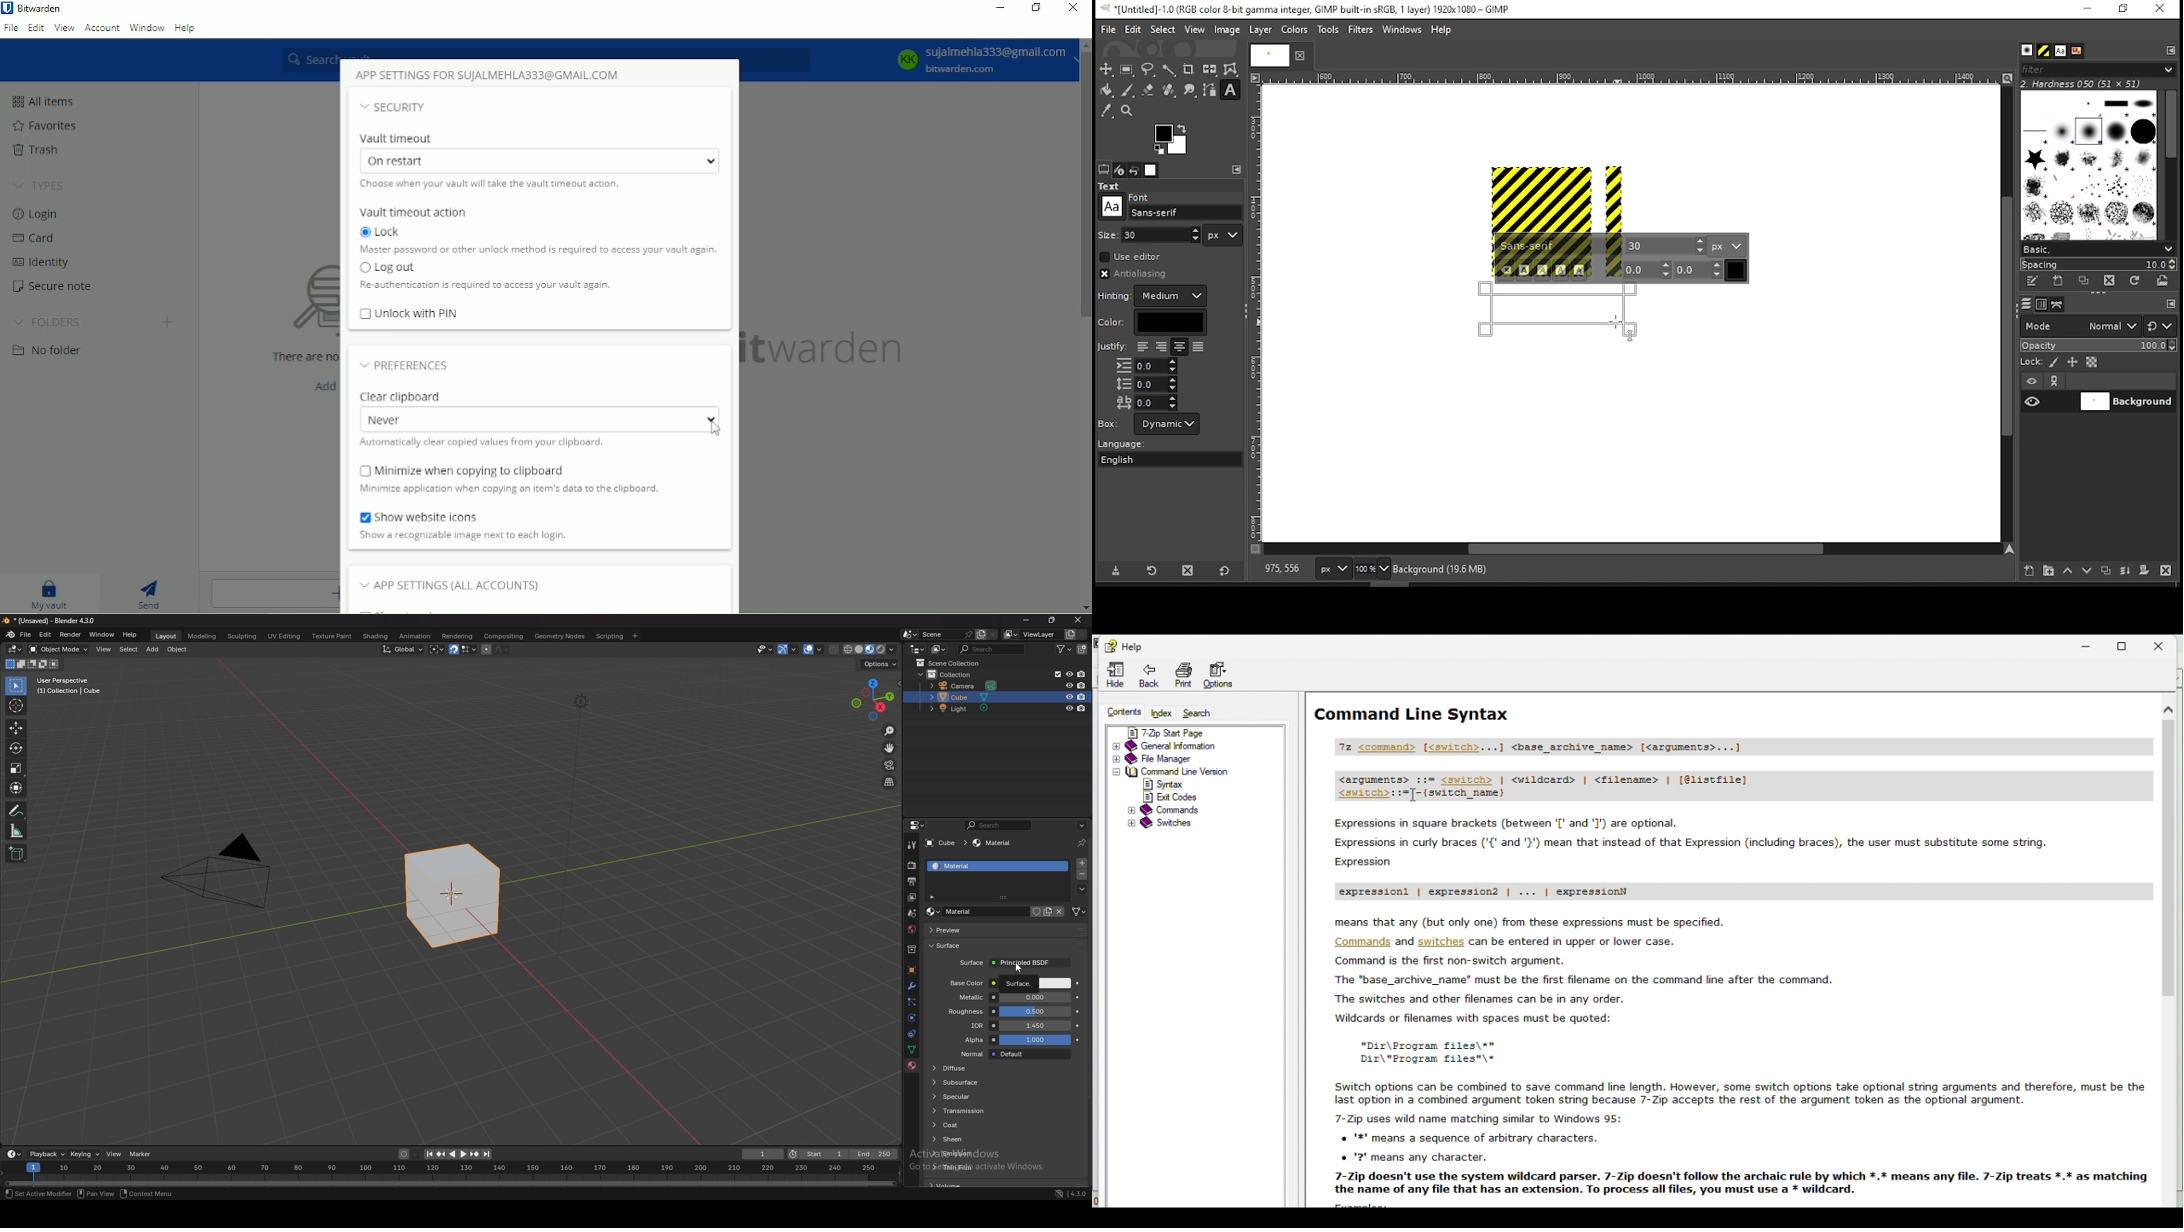  I want to click on snapping, so click(462, 650).